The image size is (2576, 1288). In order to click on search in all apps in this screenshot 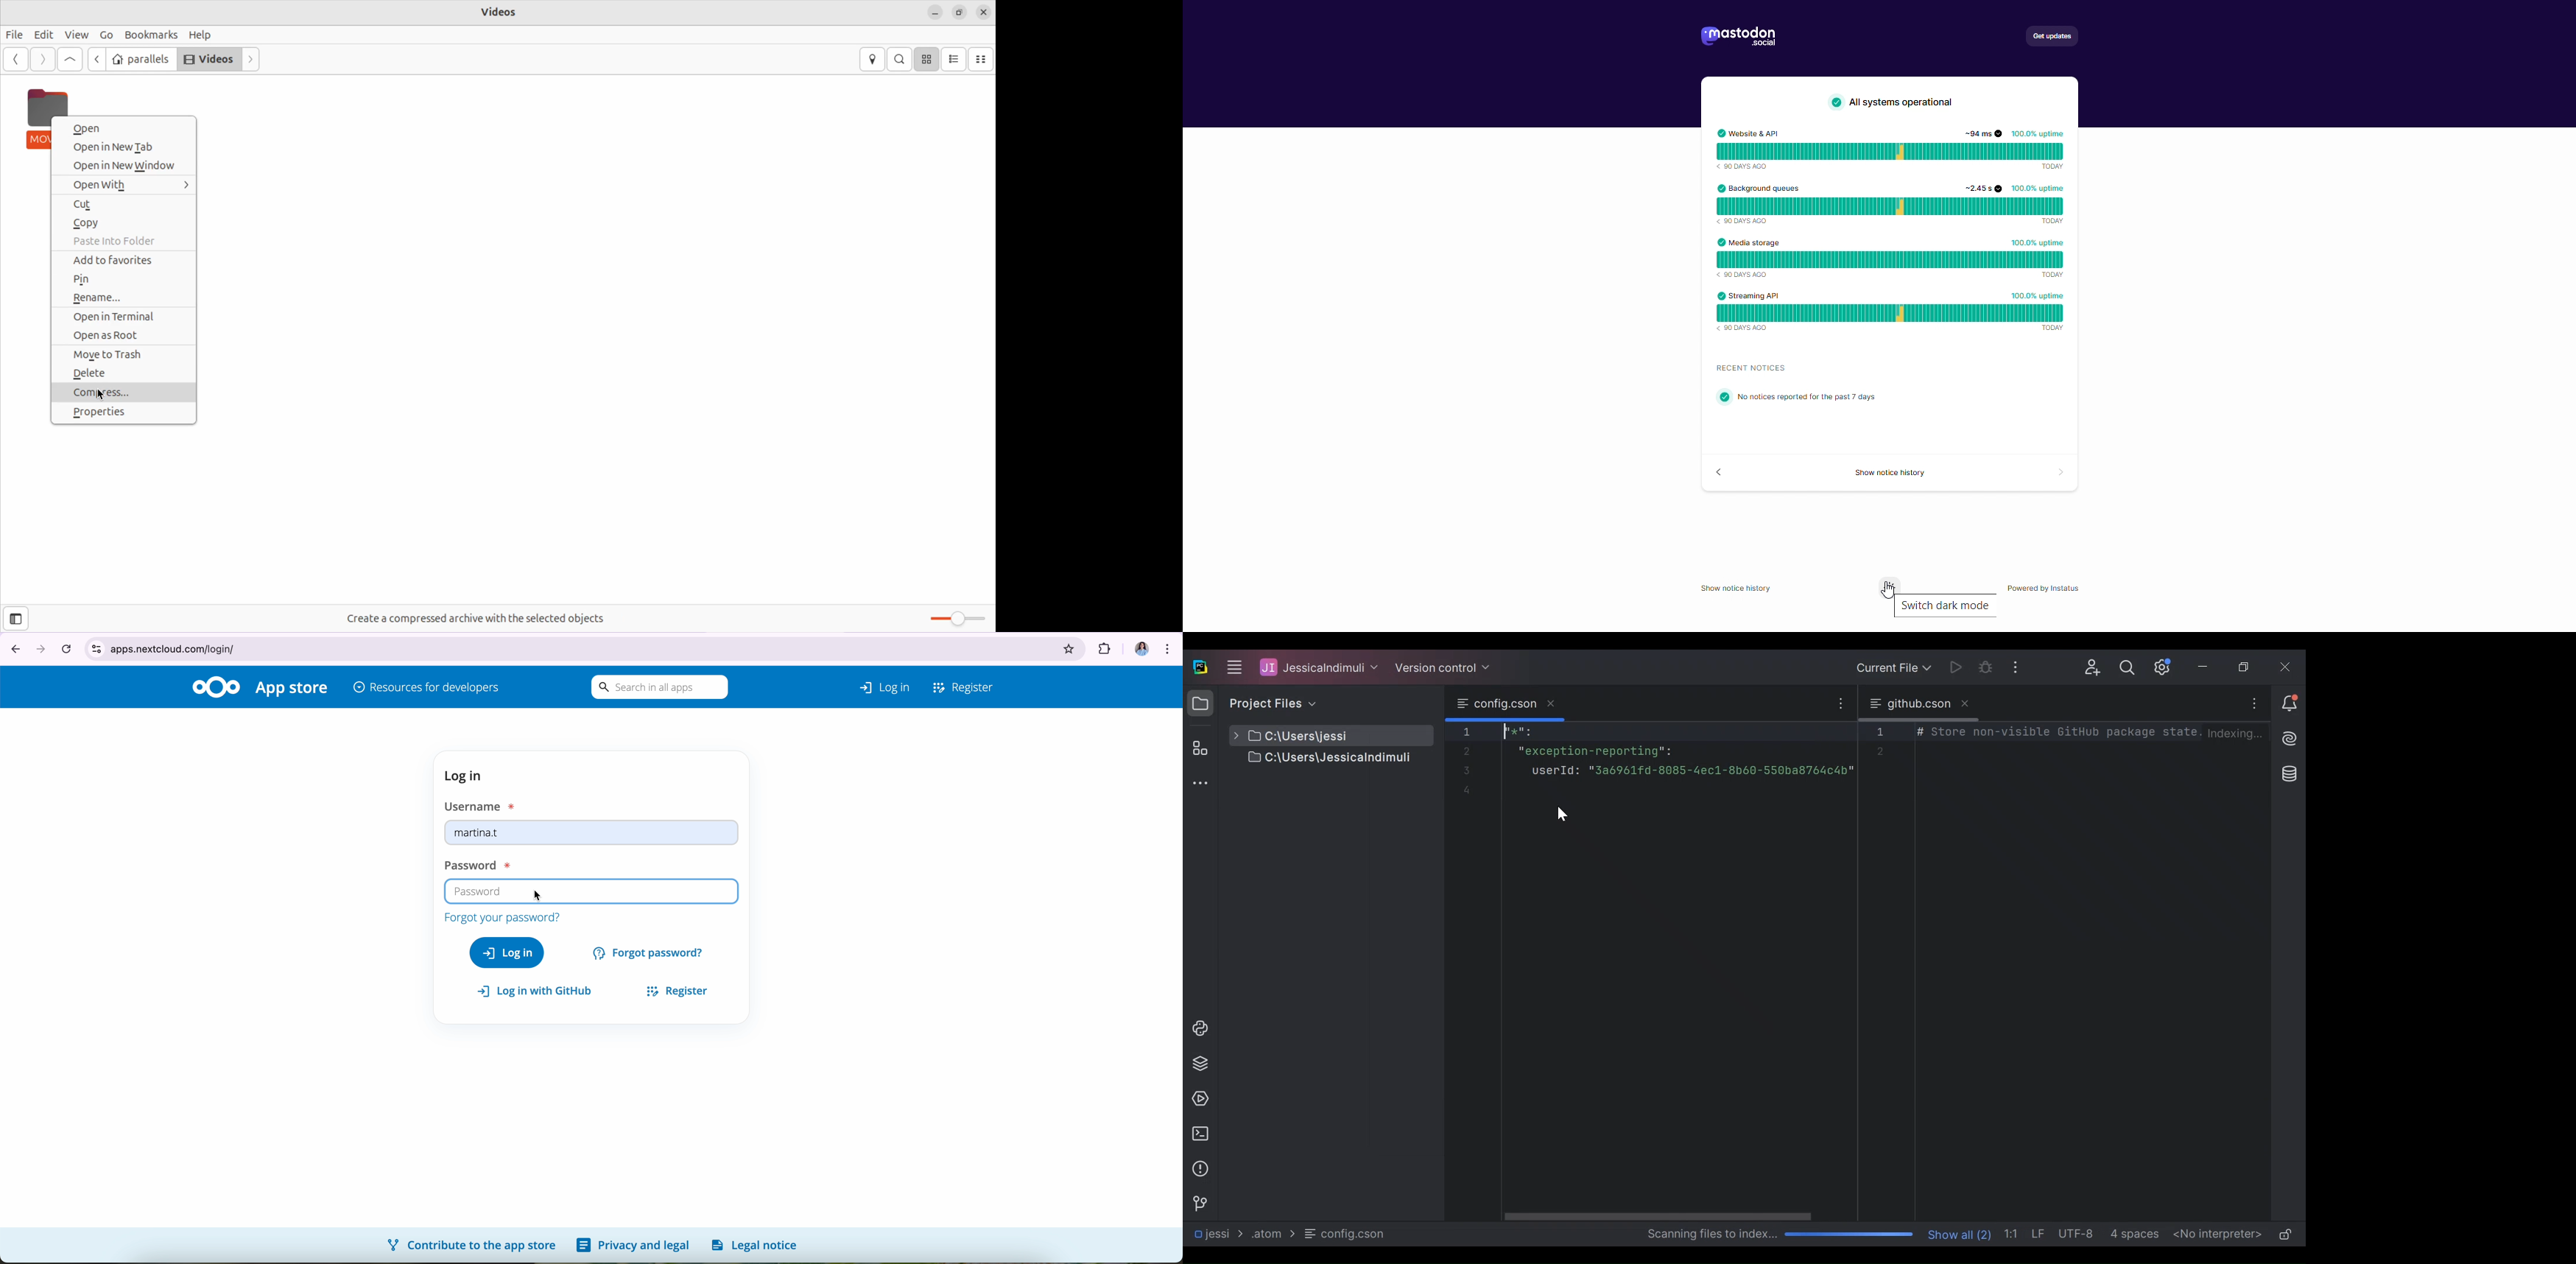, I will do `click(658, 688)`.